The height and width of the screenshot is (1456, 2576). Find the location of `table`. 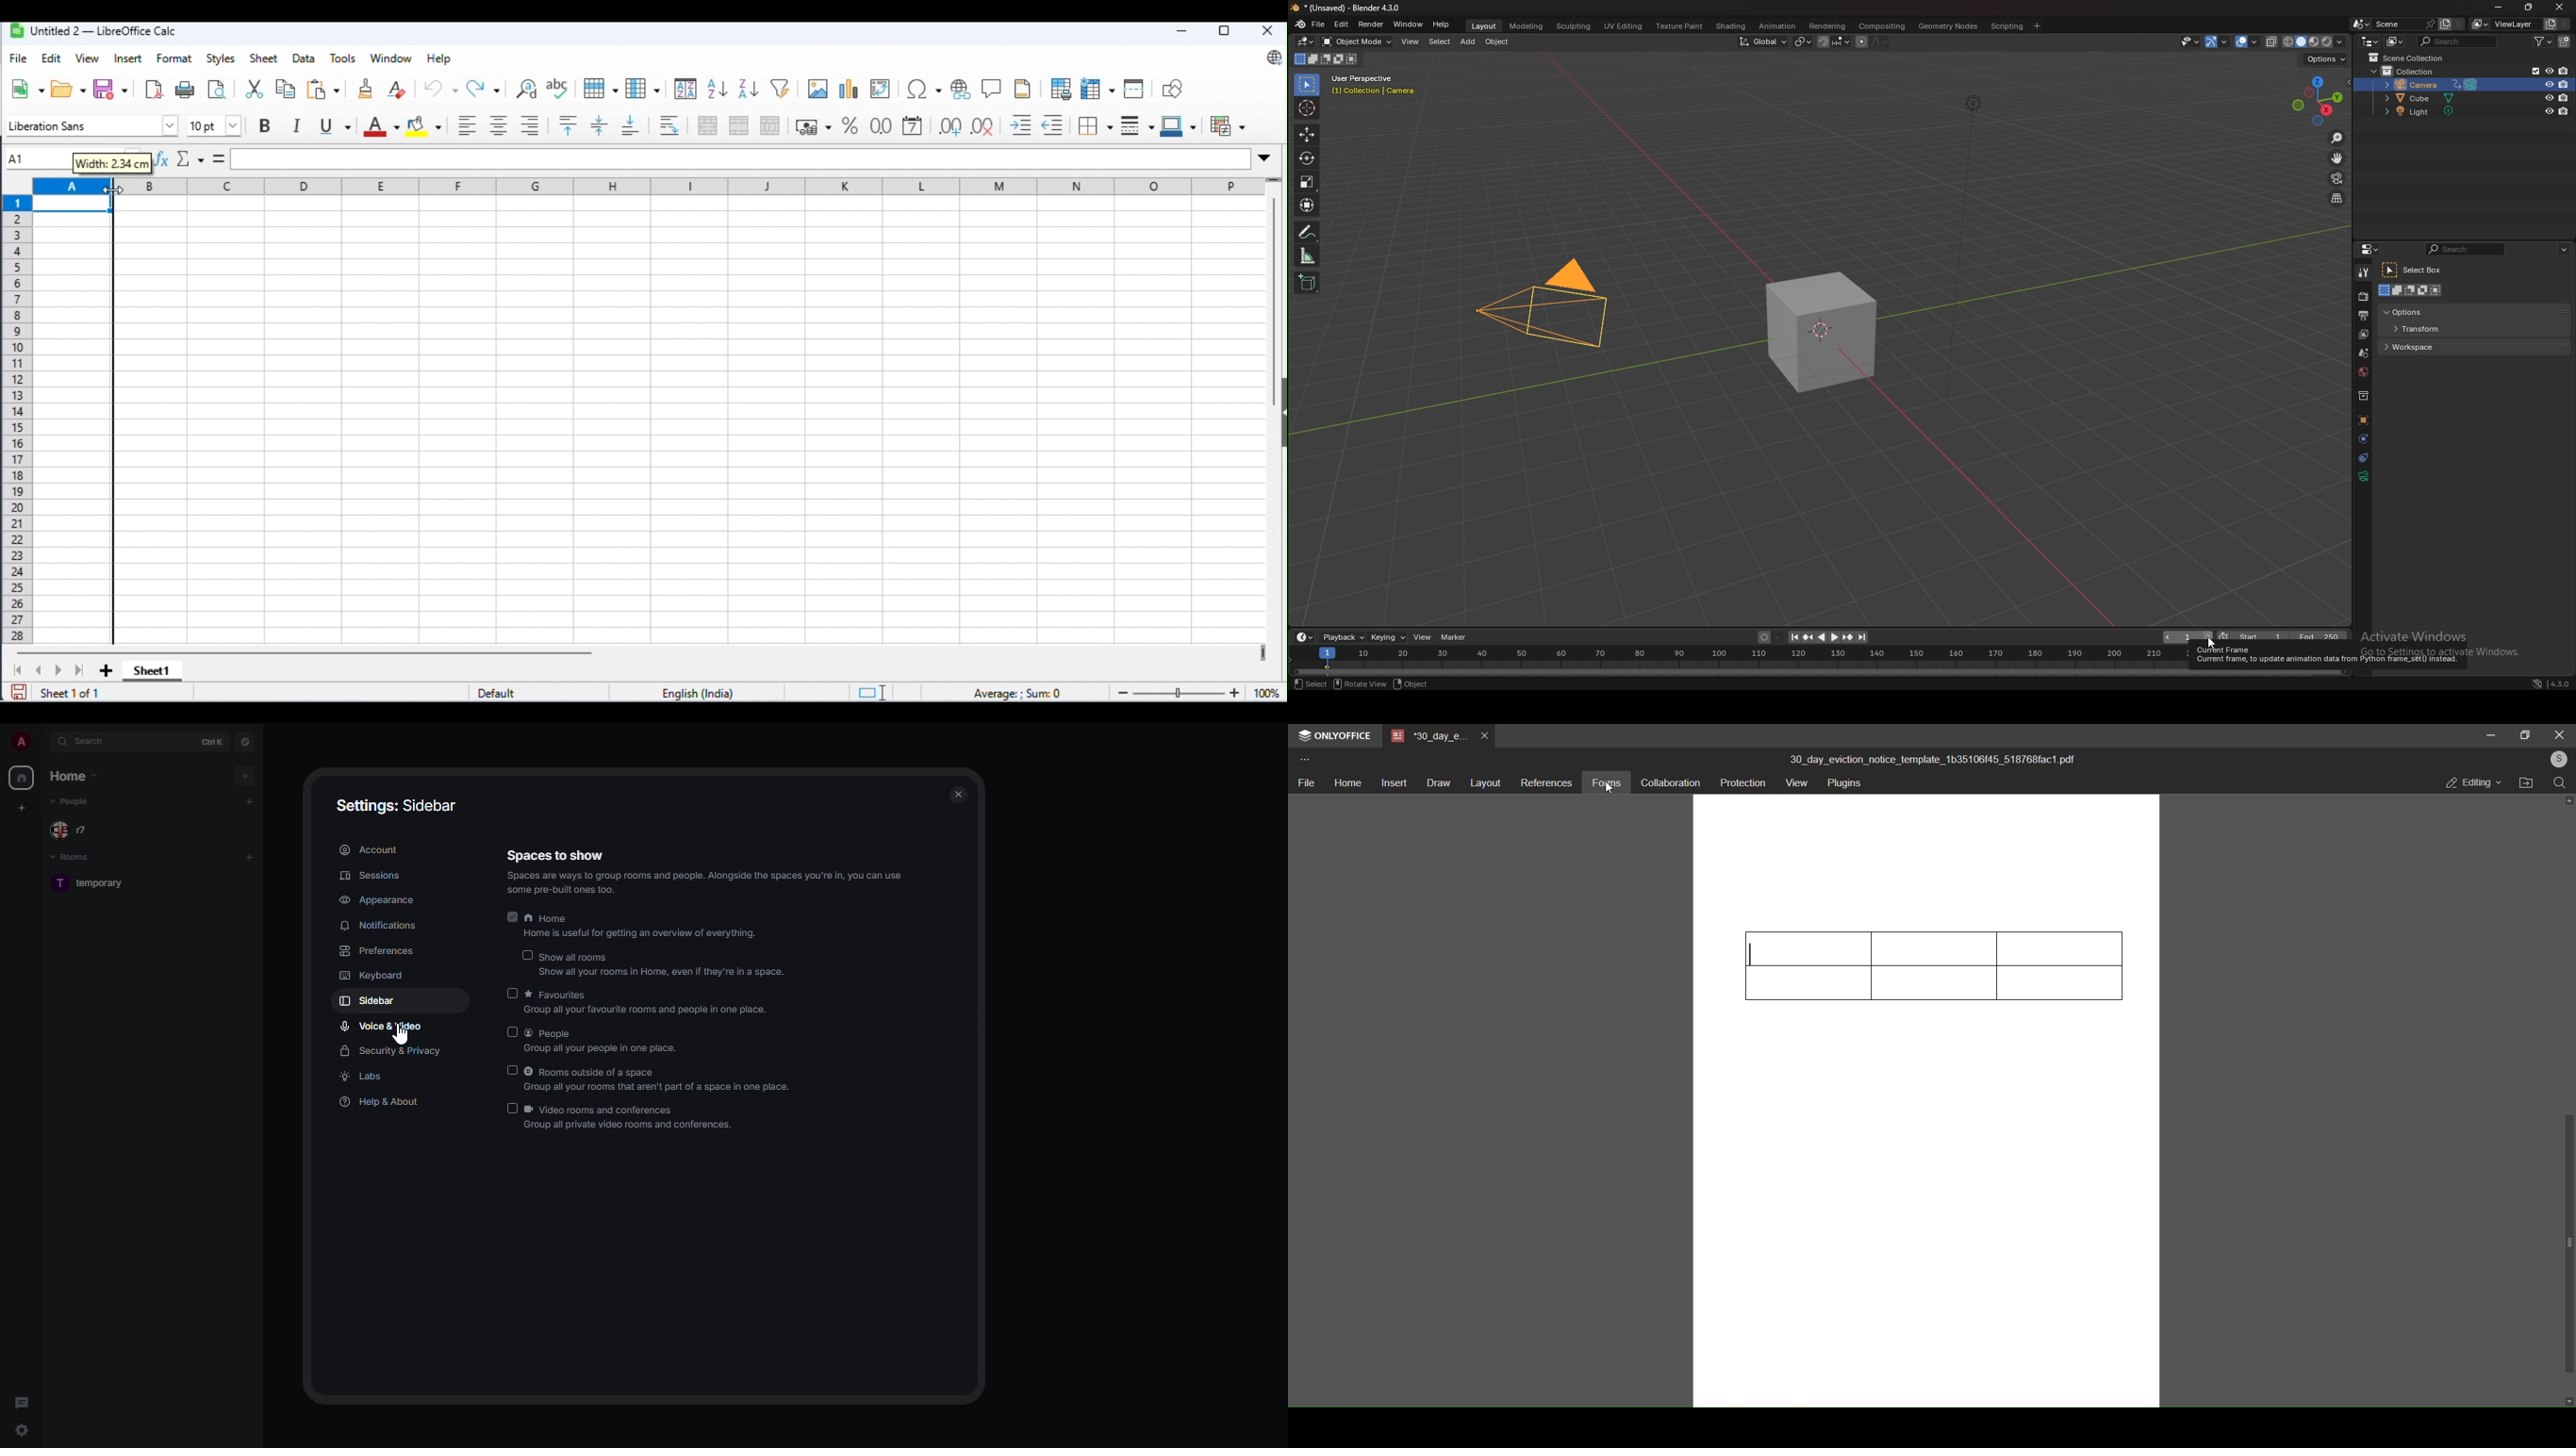

table is located at coordinates (1931, 971).